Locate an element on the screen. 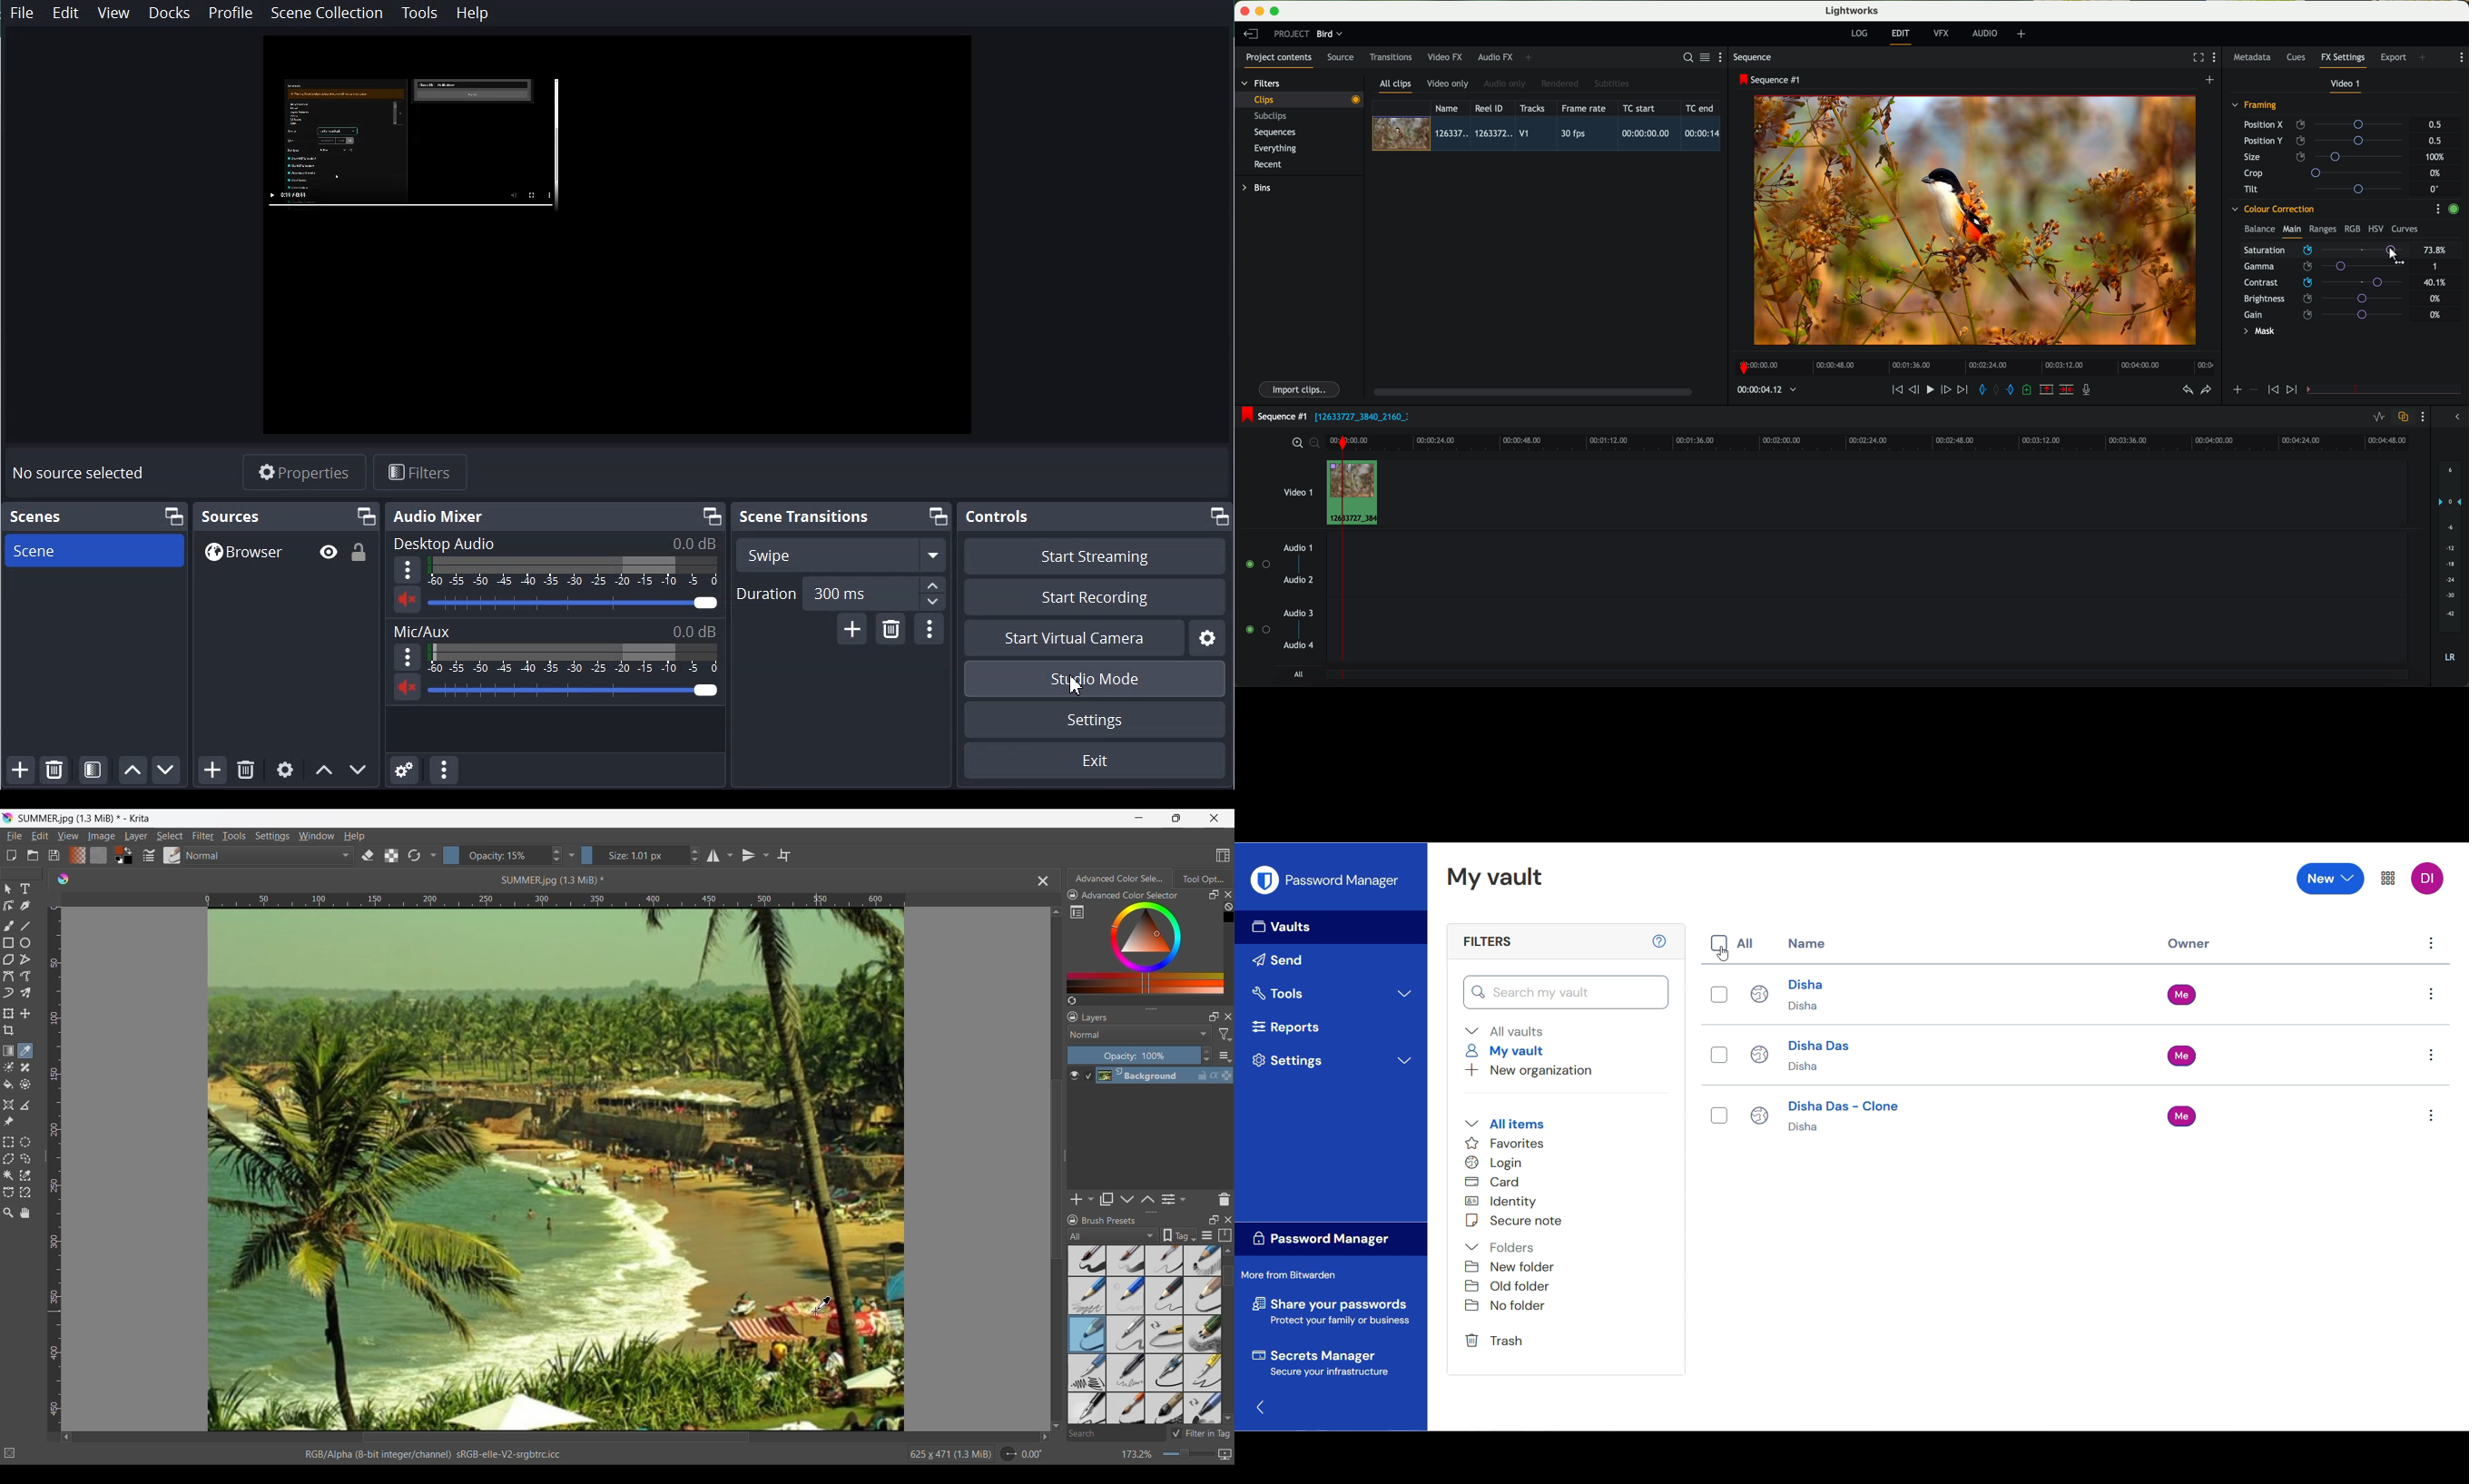 The height and width of the screenshot is (1484, 2492). show/hide the full audio mix is located at coordinates (2454, 417).